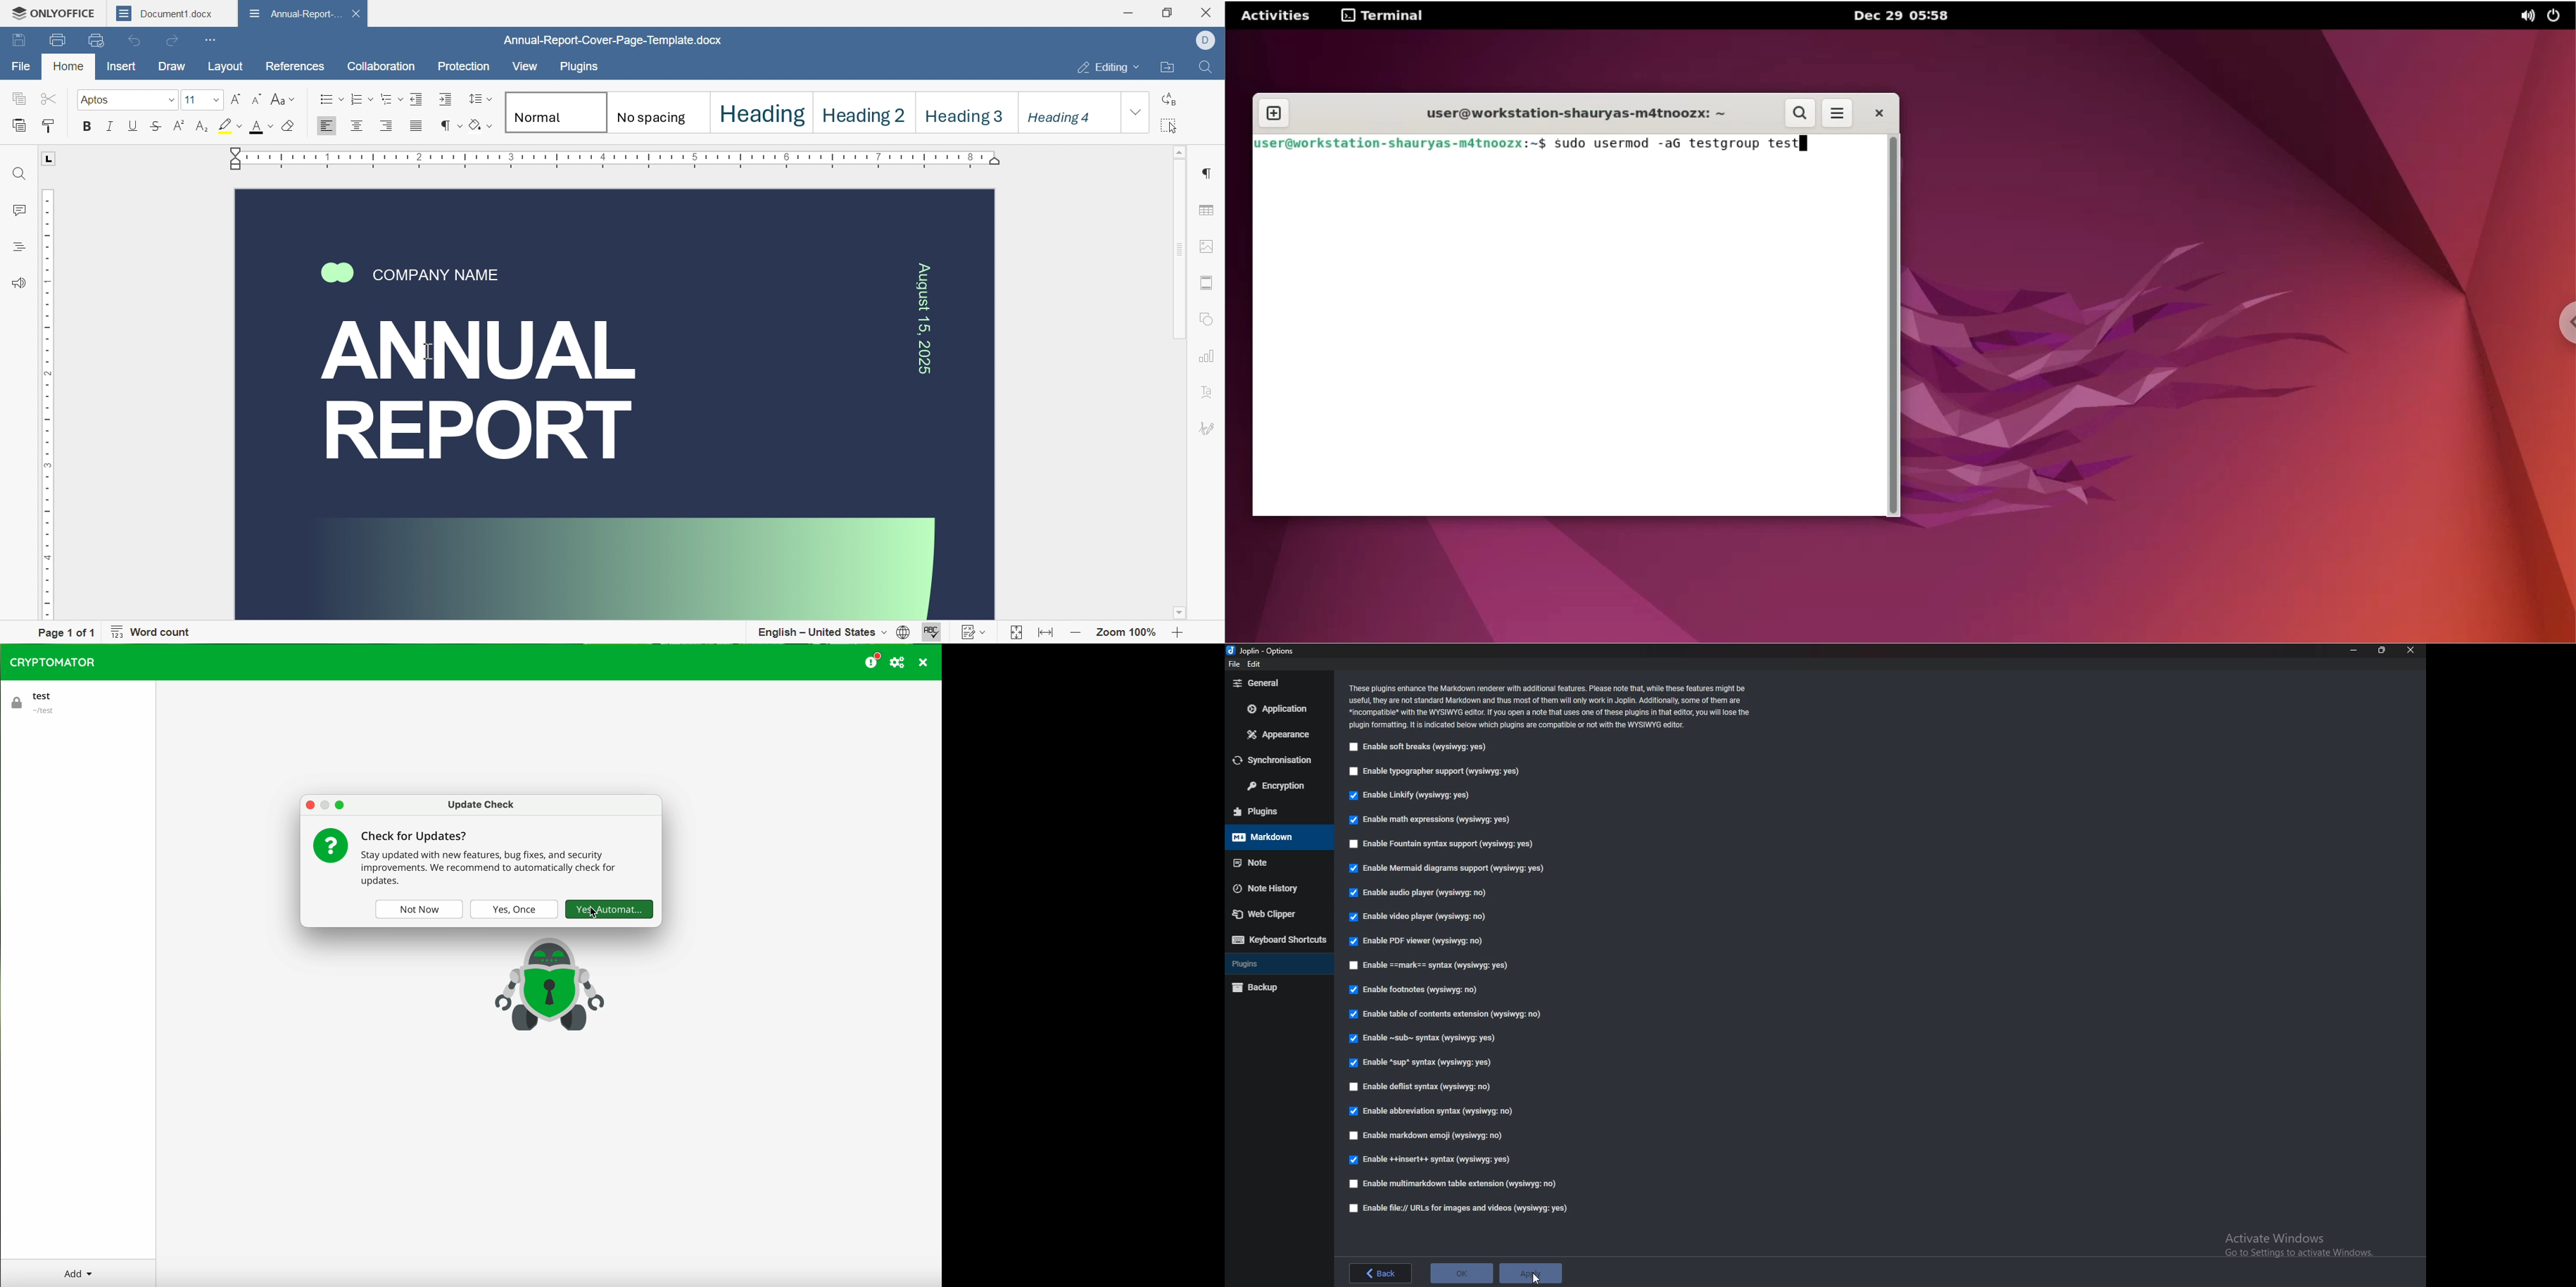  Describe the element at coordinates (1428, 819) in the screenshot. I see `Enable math expressions` at that location.